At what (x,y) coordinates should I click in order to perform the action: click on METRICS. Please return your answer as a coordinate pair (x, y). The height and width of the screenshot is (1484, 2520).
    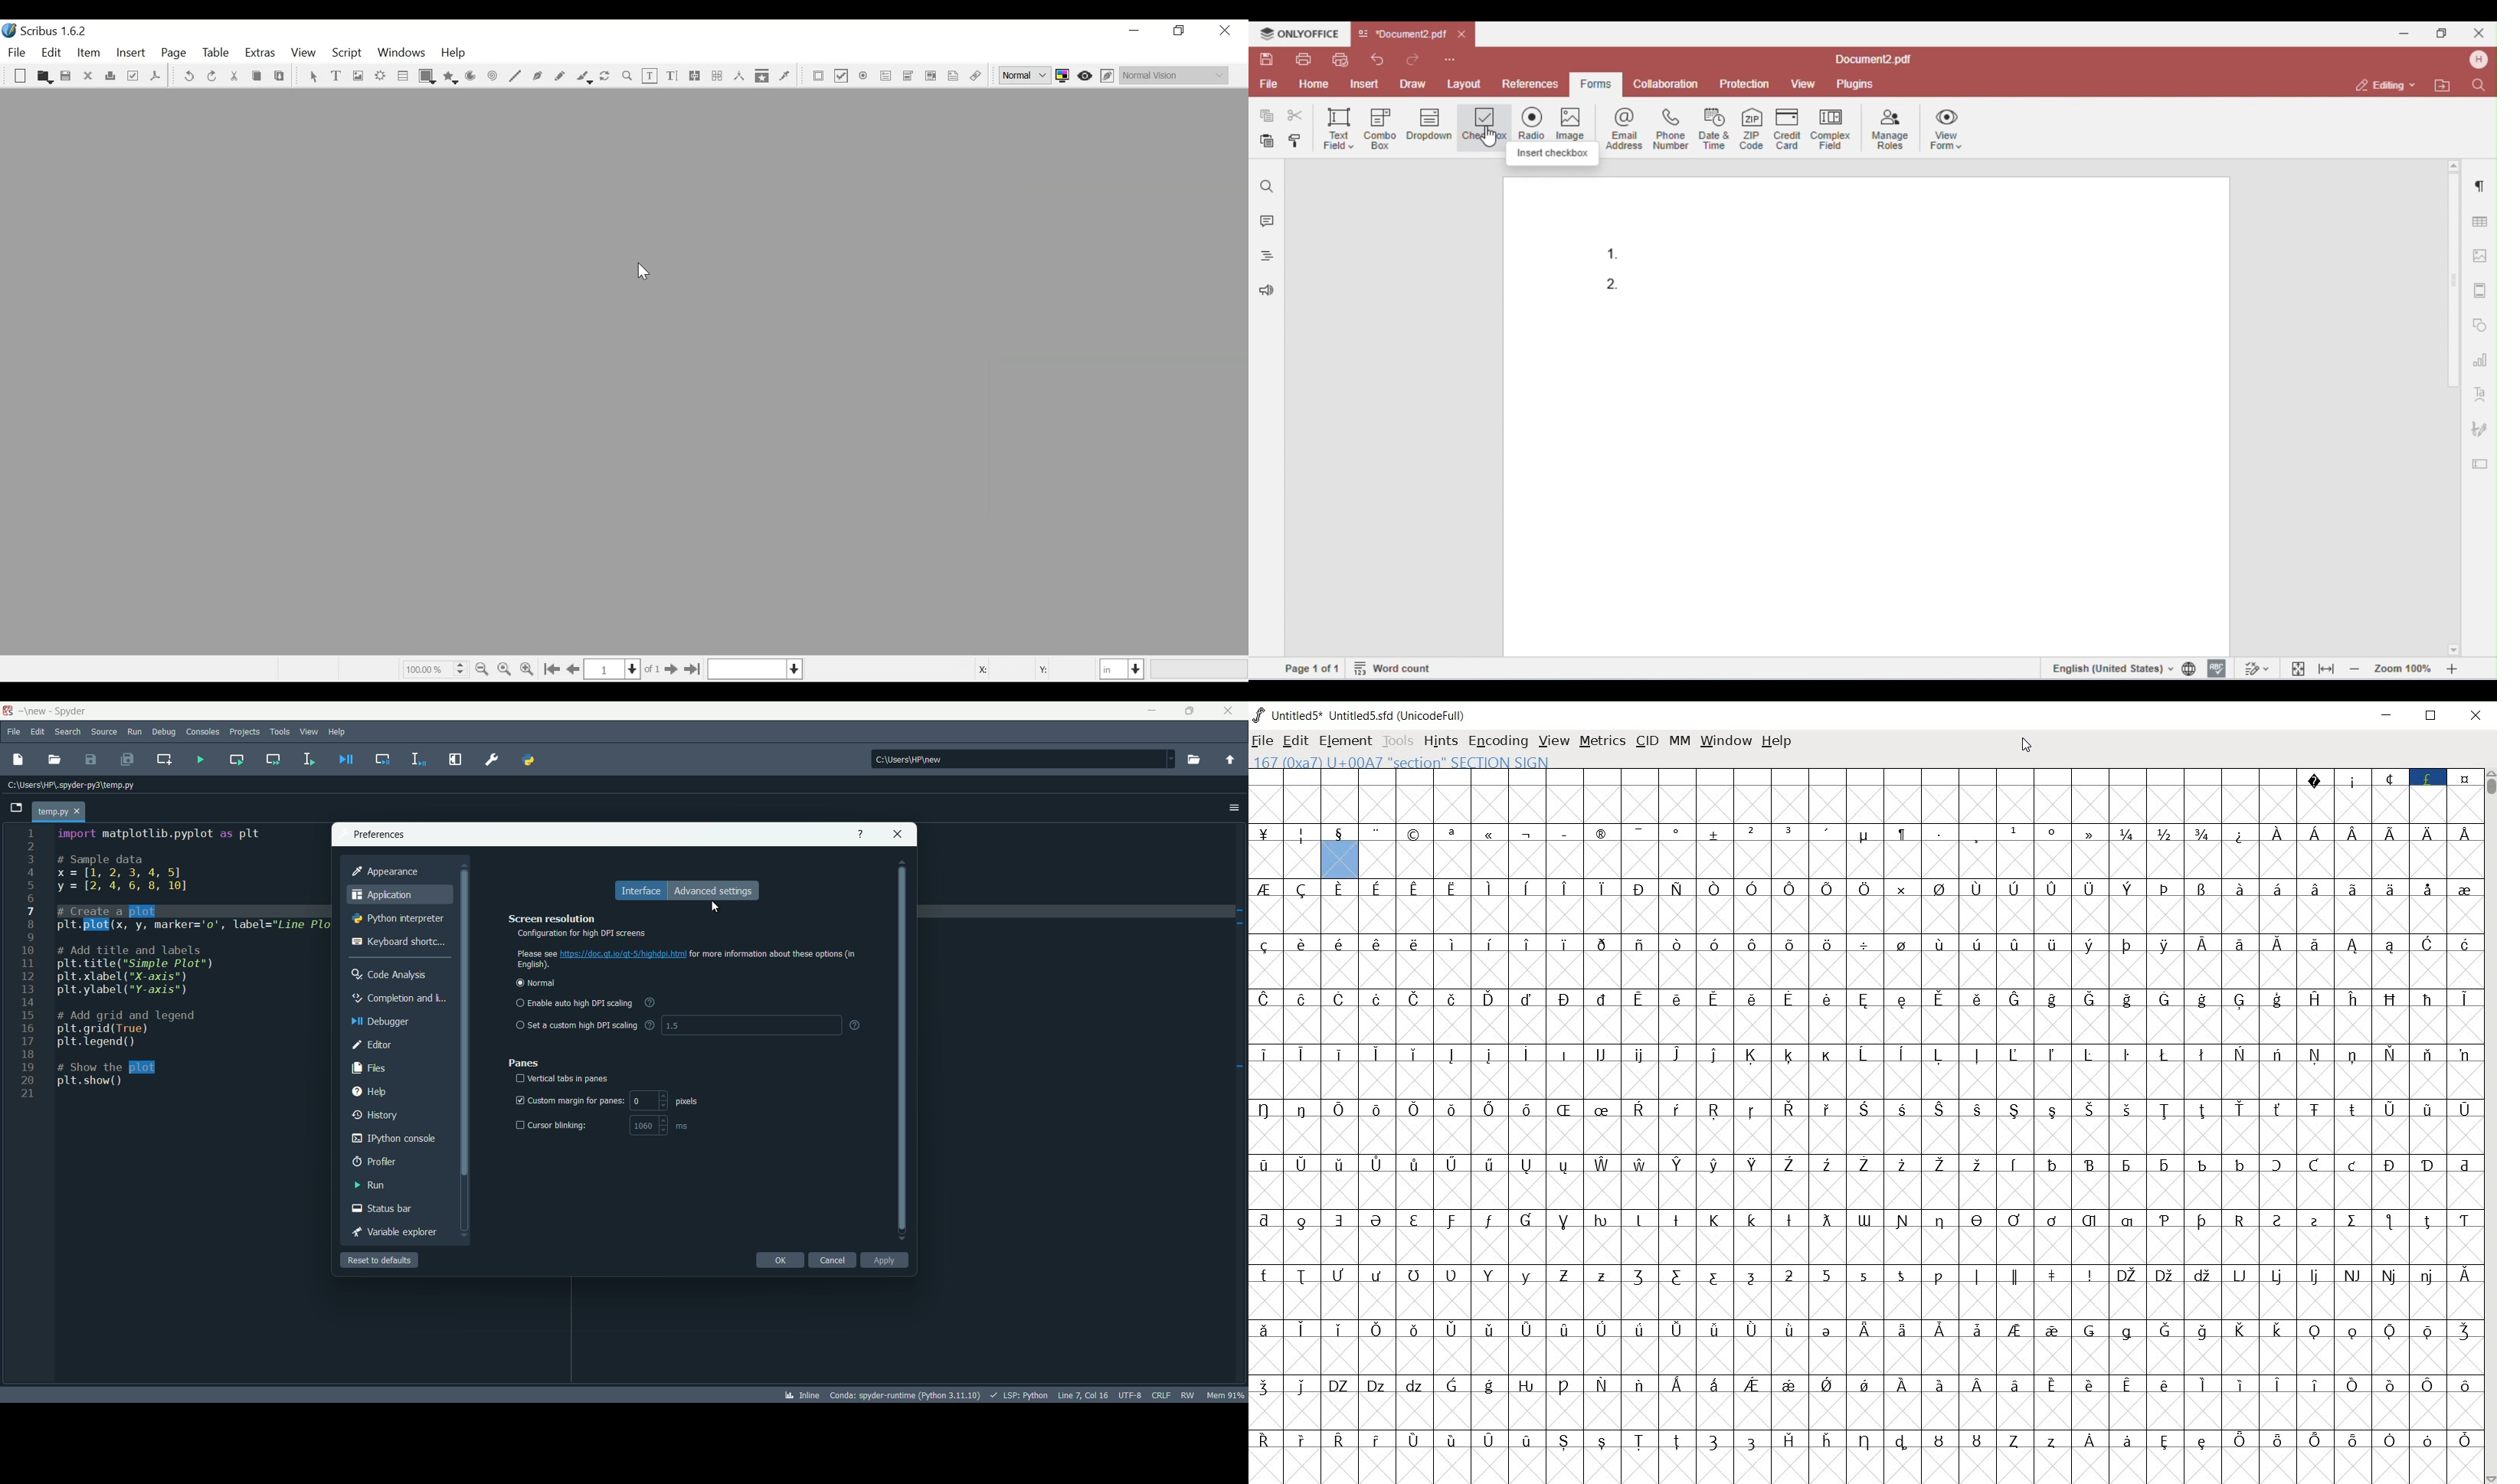
    Looking at the image, I should click on (1604, 742).